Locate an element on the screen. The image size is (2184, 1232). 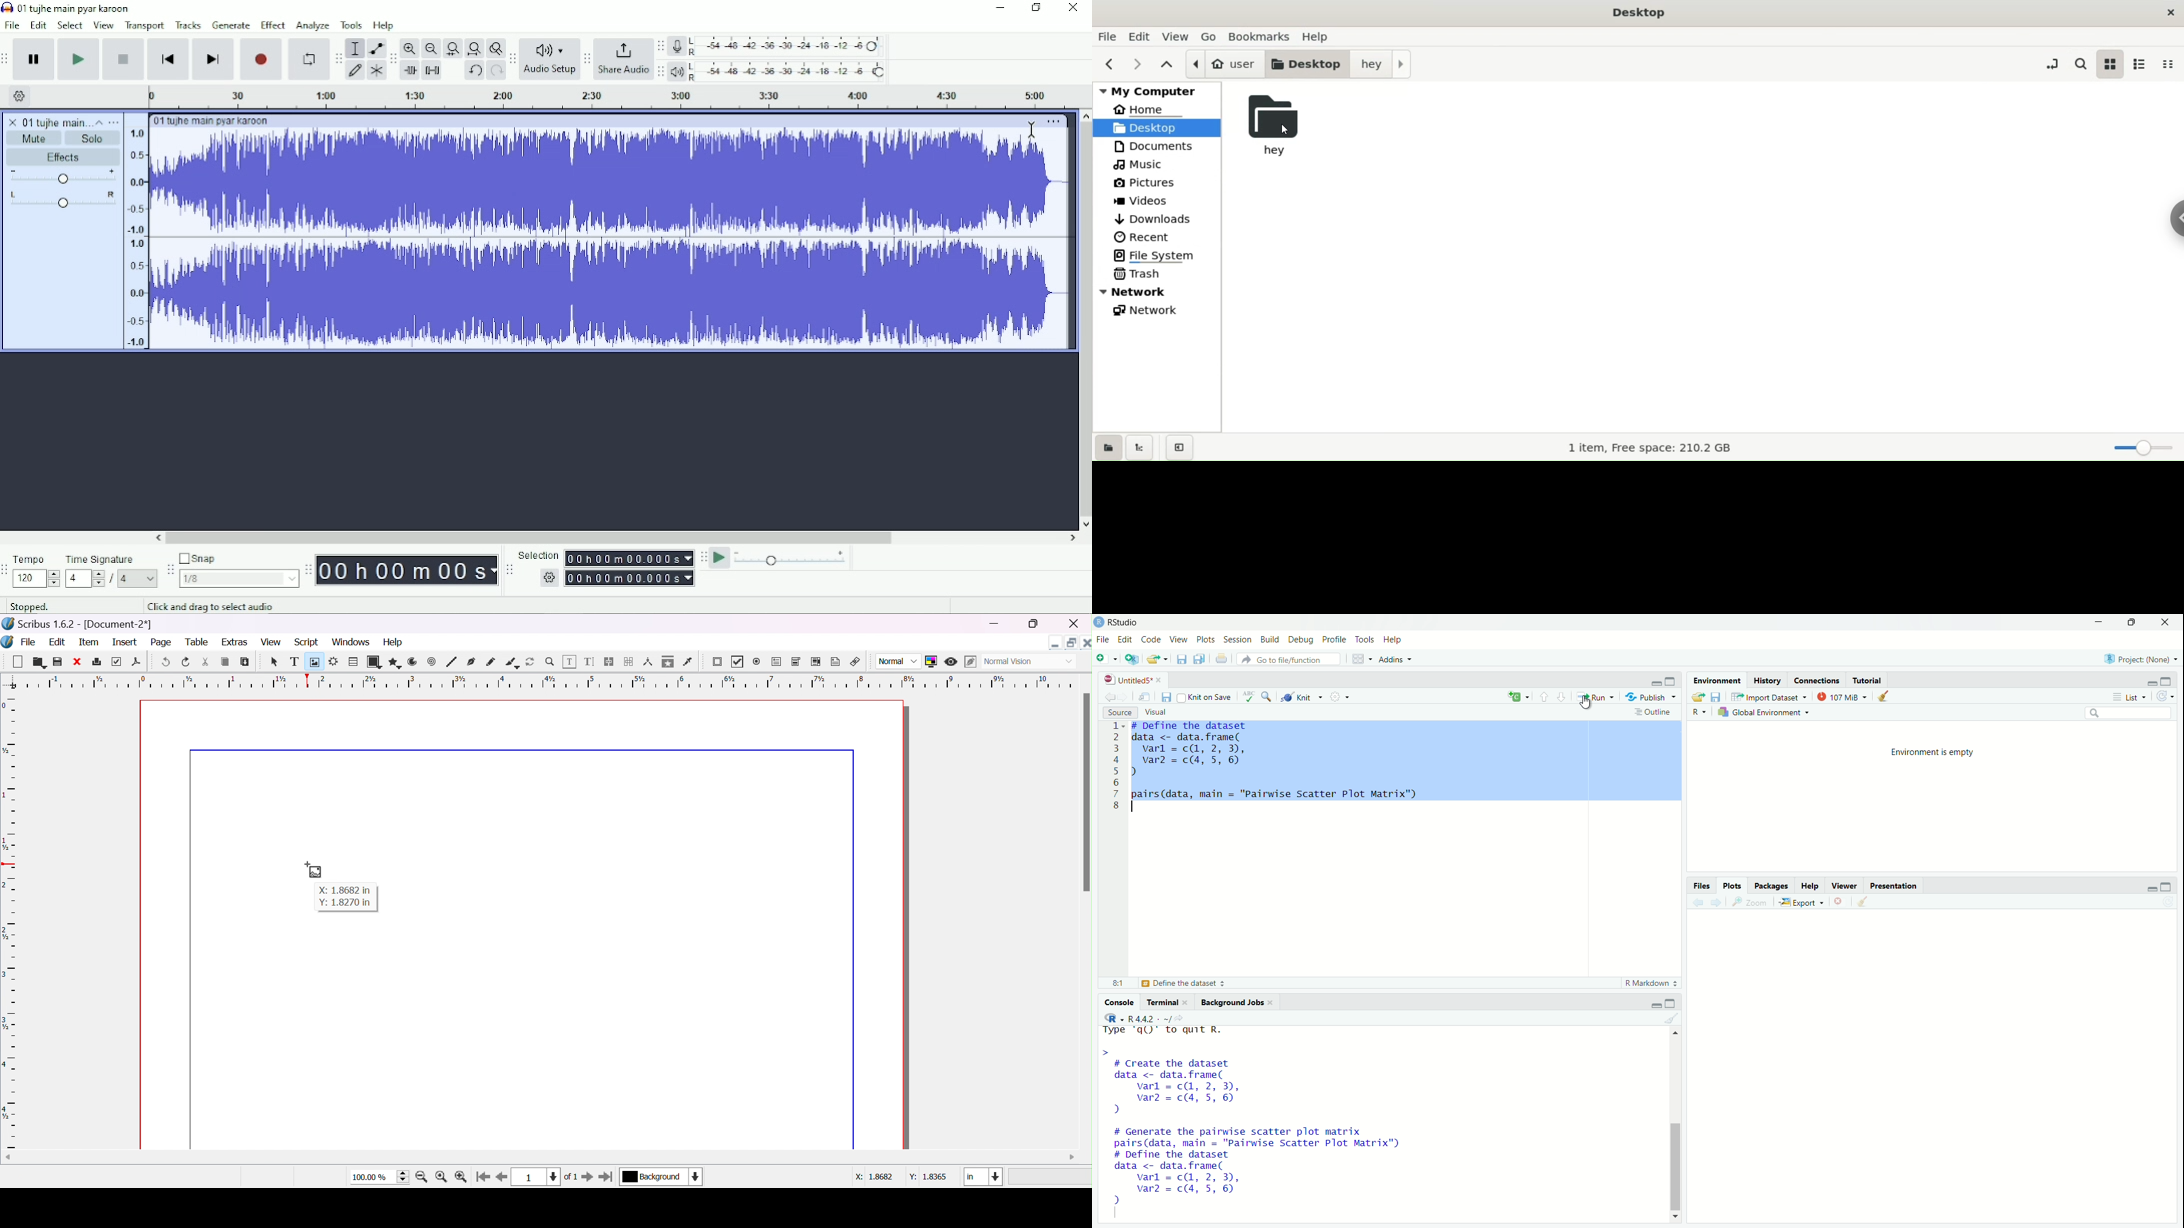
windows is located at coordinates (351, 643).